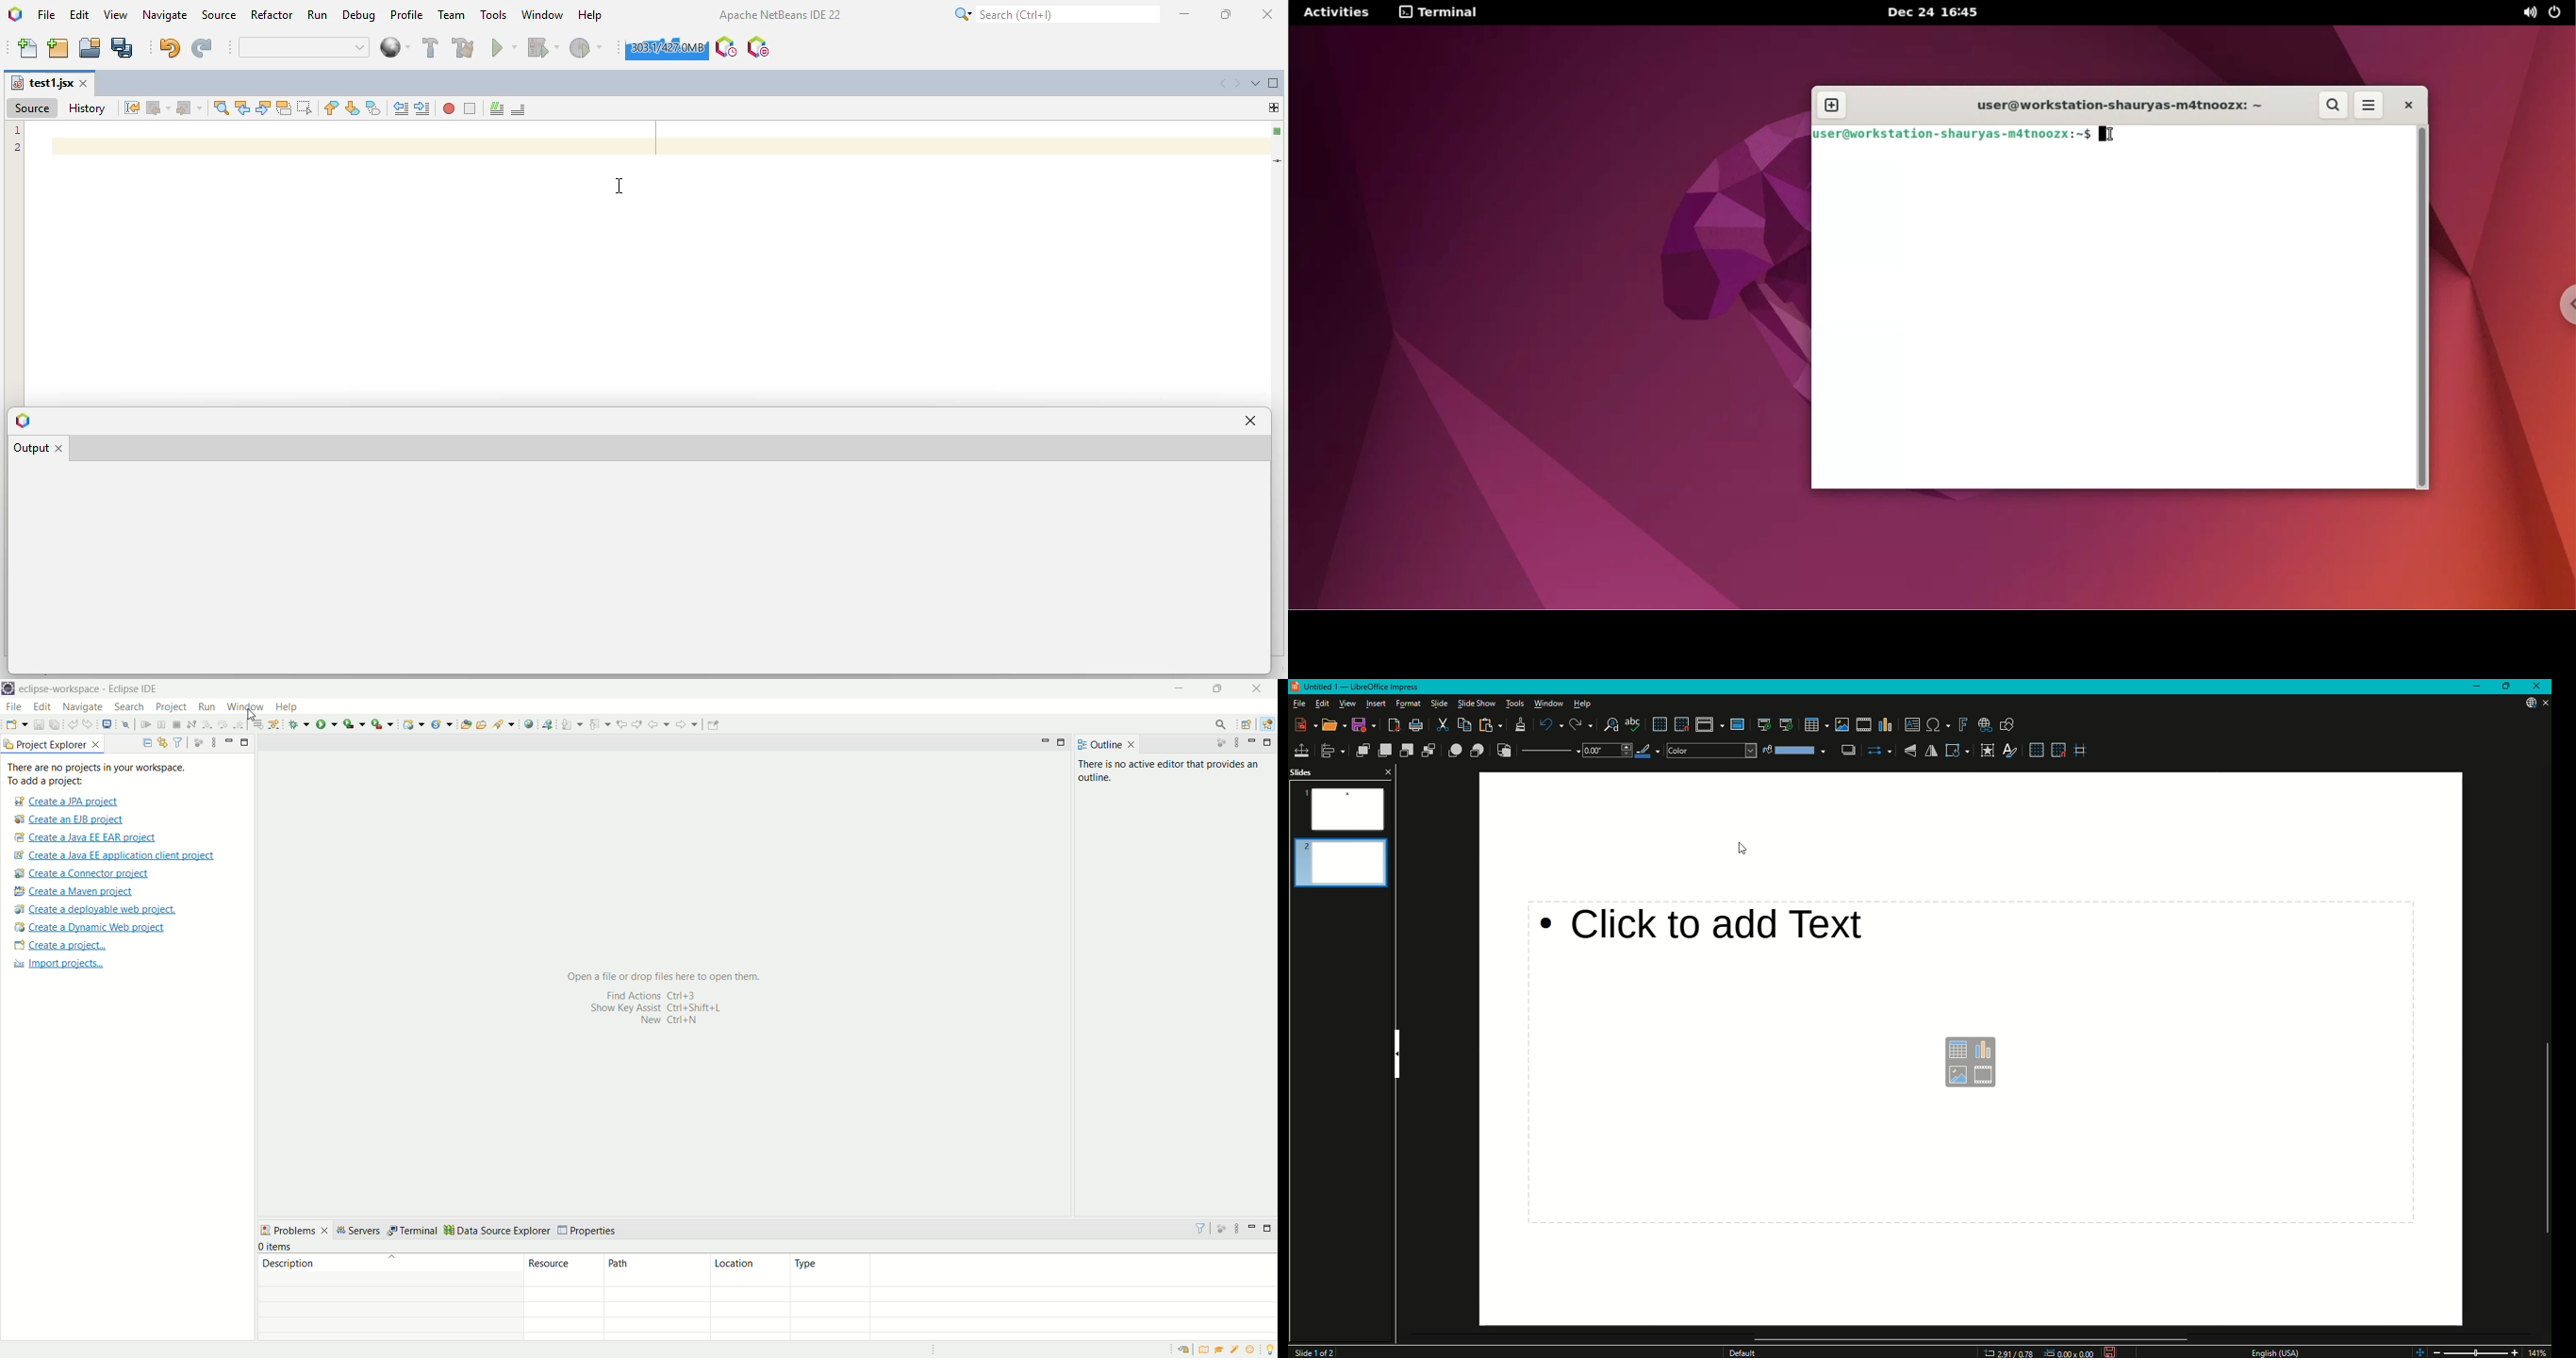  Describe the element at coordinates (1253, 1226) in the screenshot. I see `minimize` at that location.